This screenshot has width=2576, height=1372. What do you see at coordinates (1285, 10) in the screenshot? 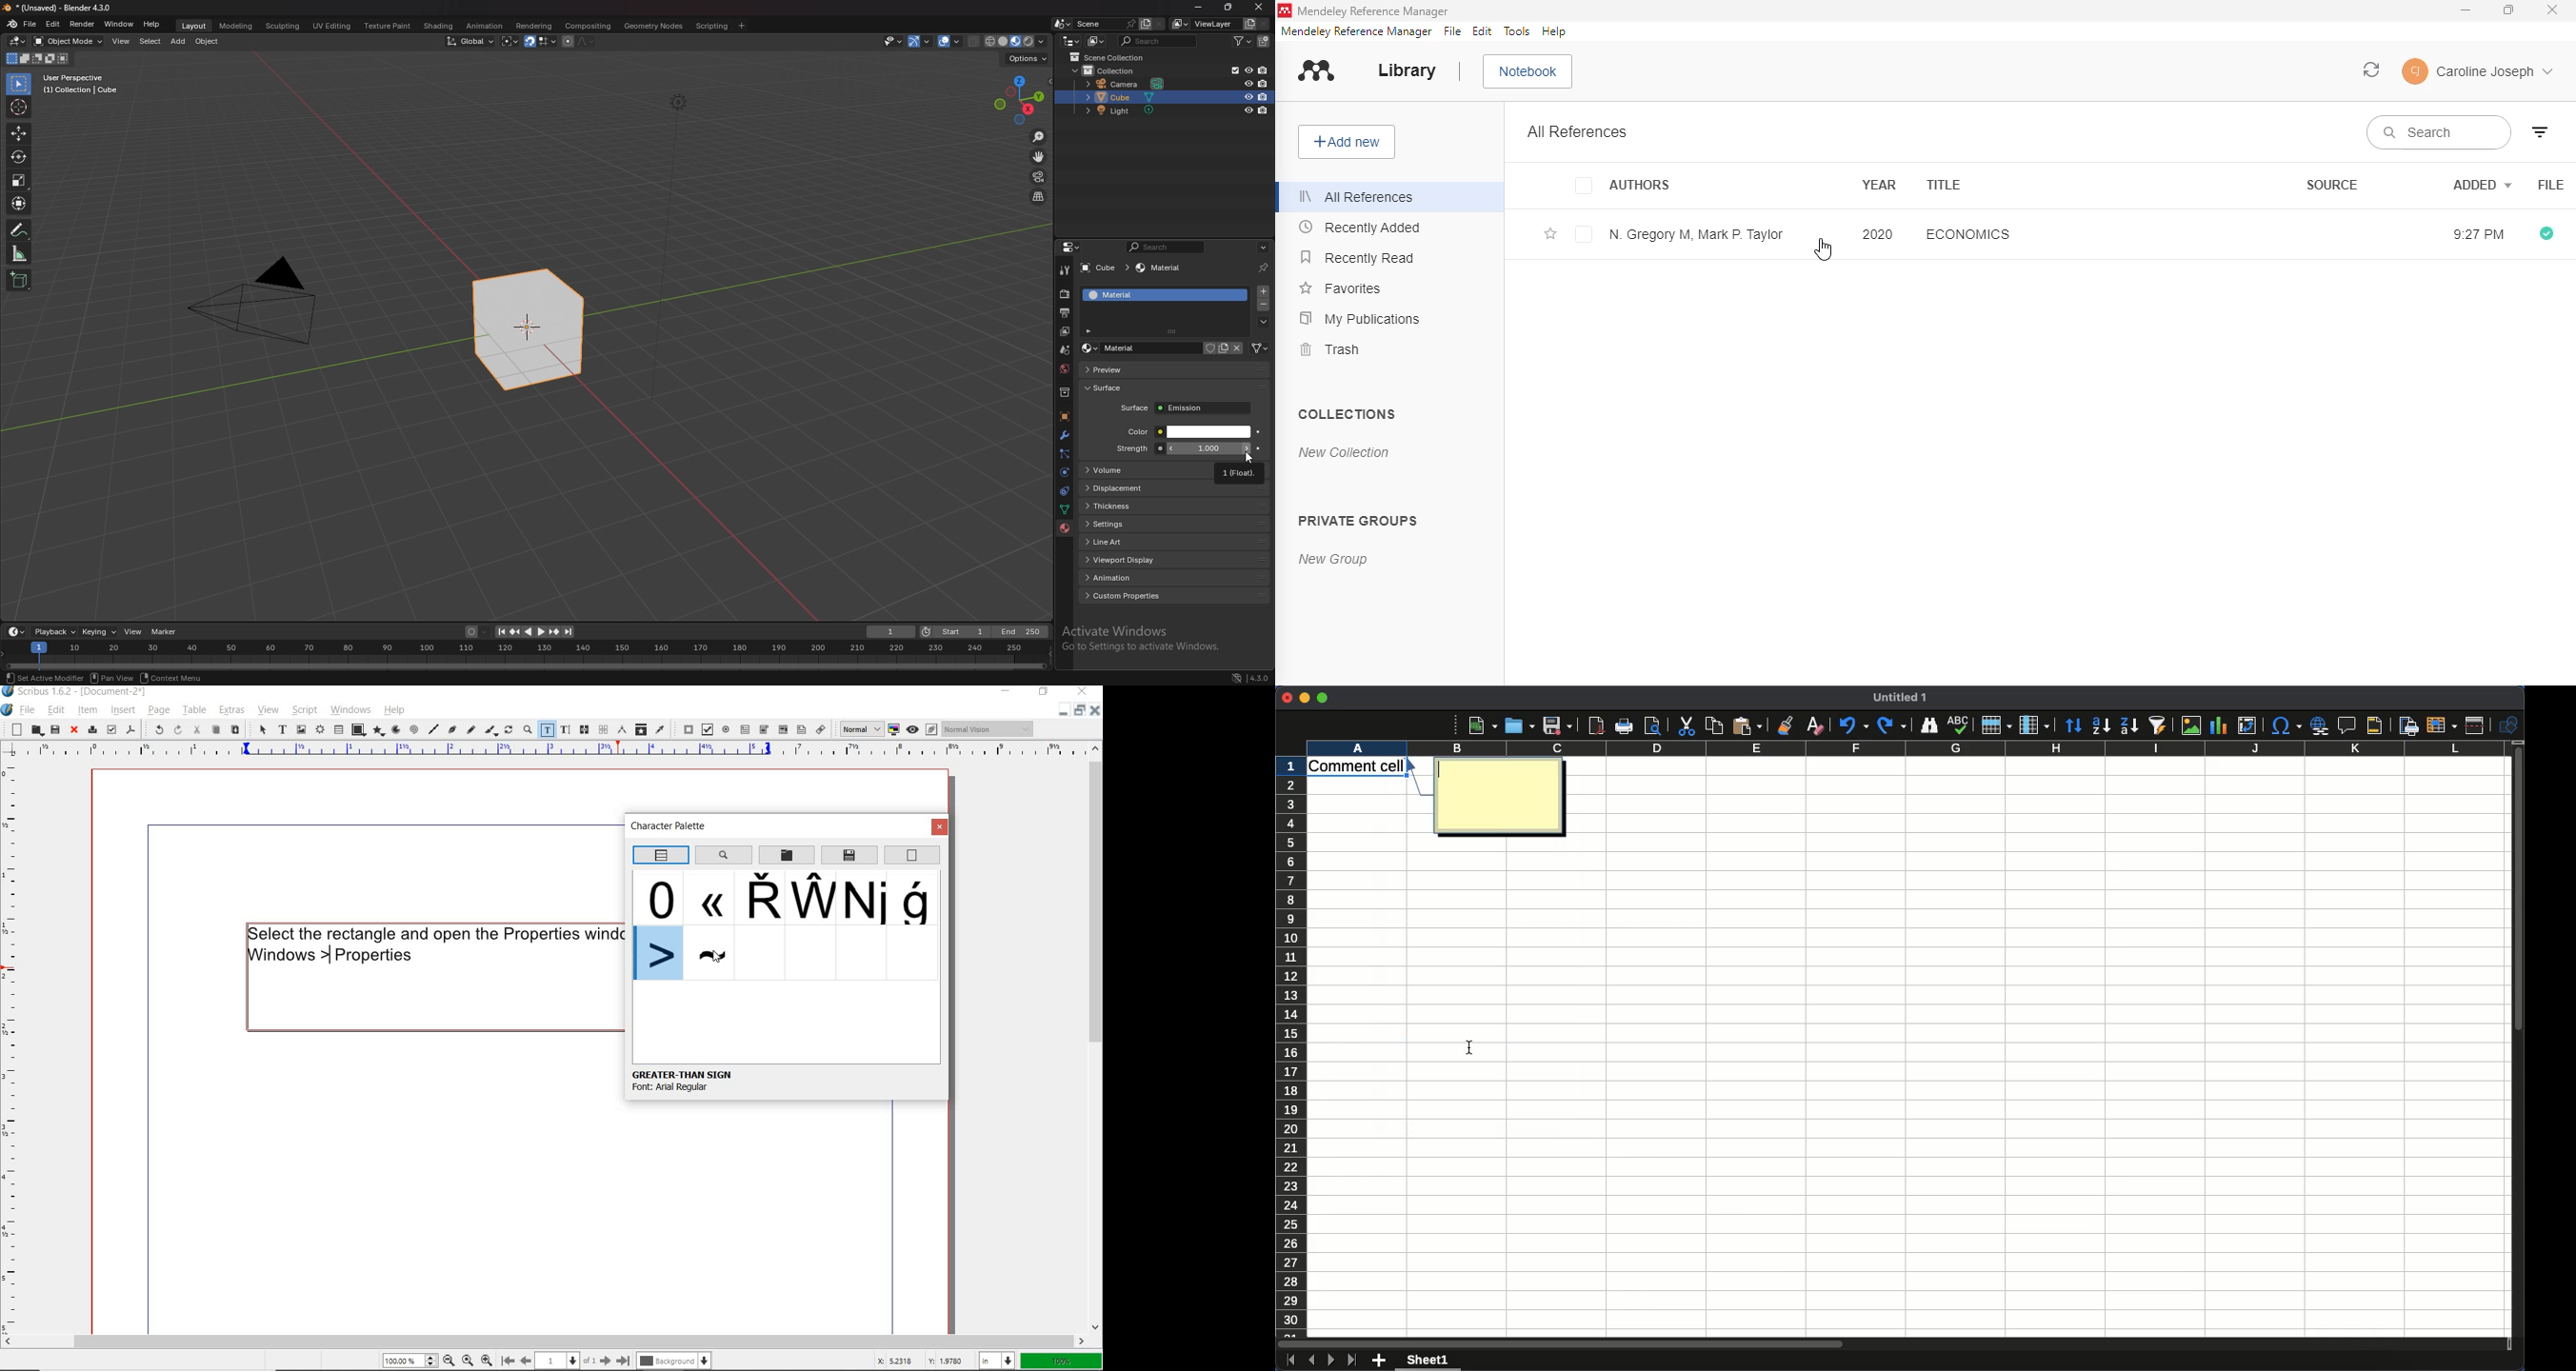
I see `logo` at bounding box center [1285, 10].